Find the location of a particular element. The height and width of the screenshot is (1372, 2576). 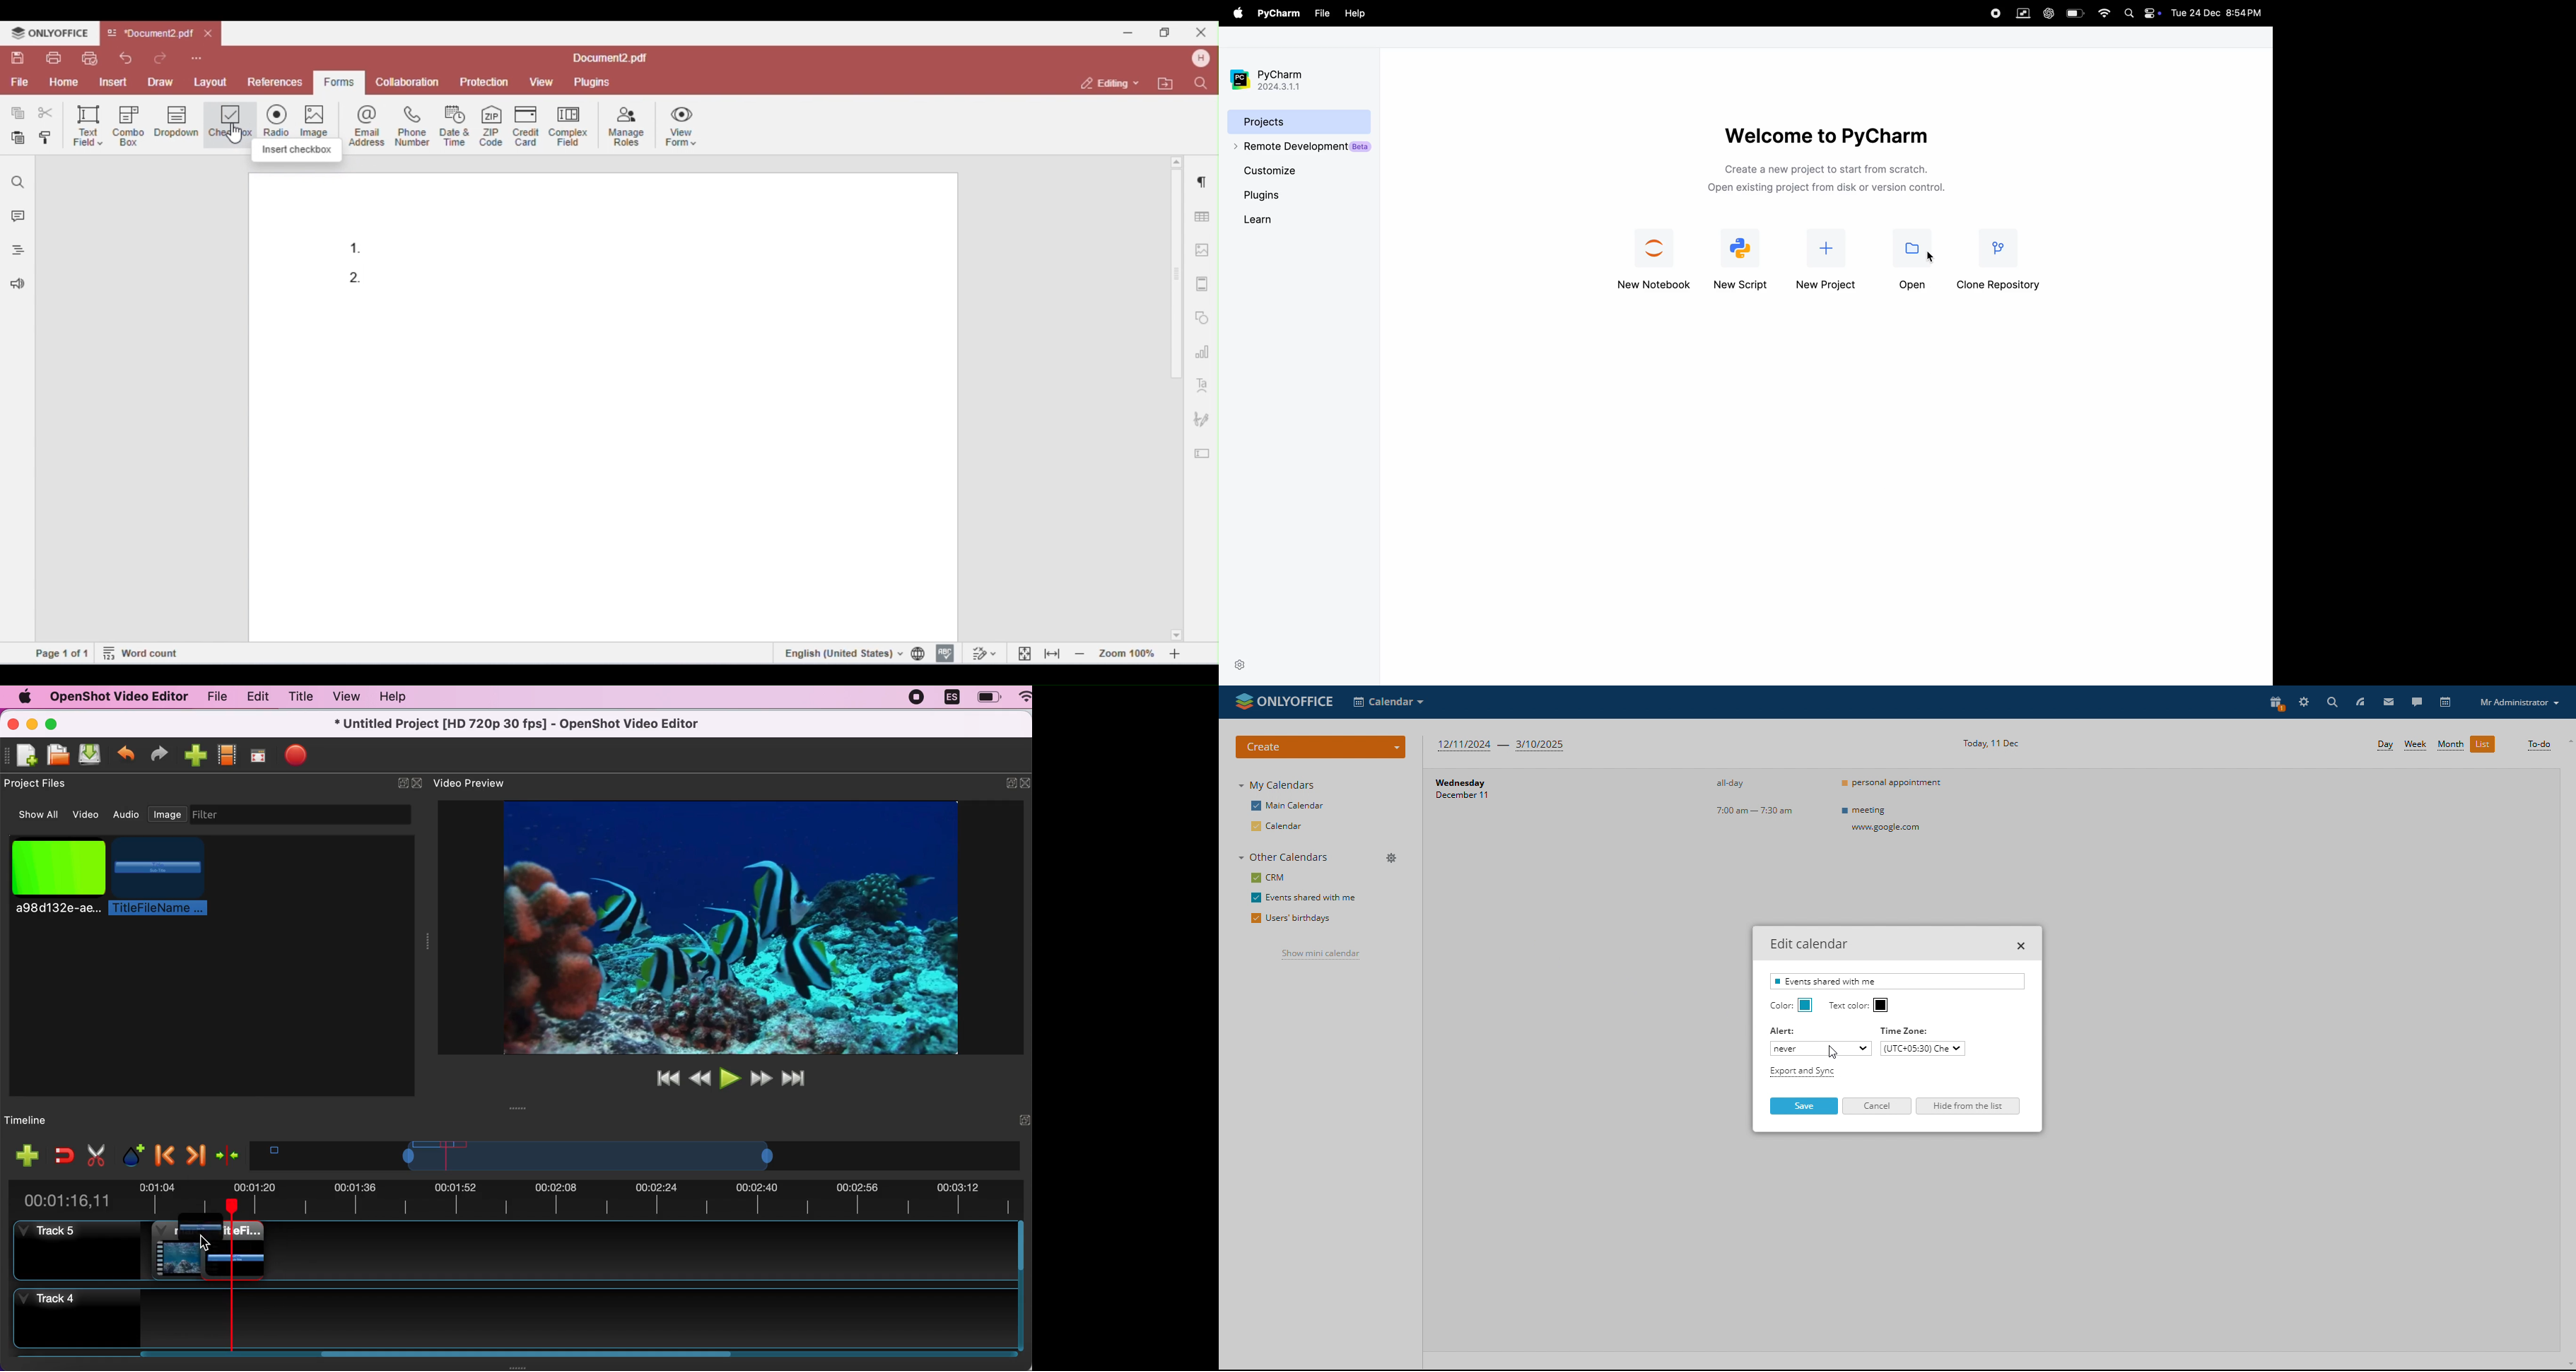

export and sync is located at coordinates (1801, 1072).